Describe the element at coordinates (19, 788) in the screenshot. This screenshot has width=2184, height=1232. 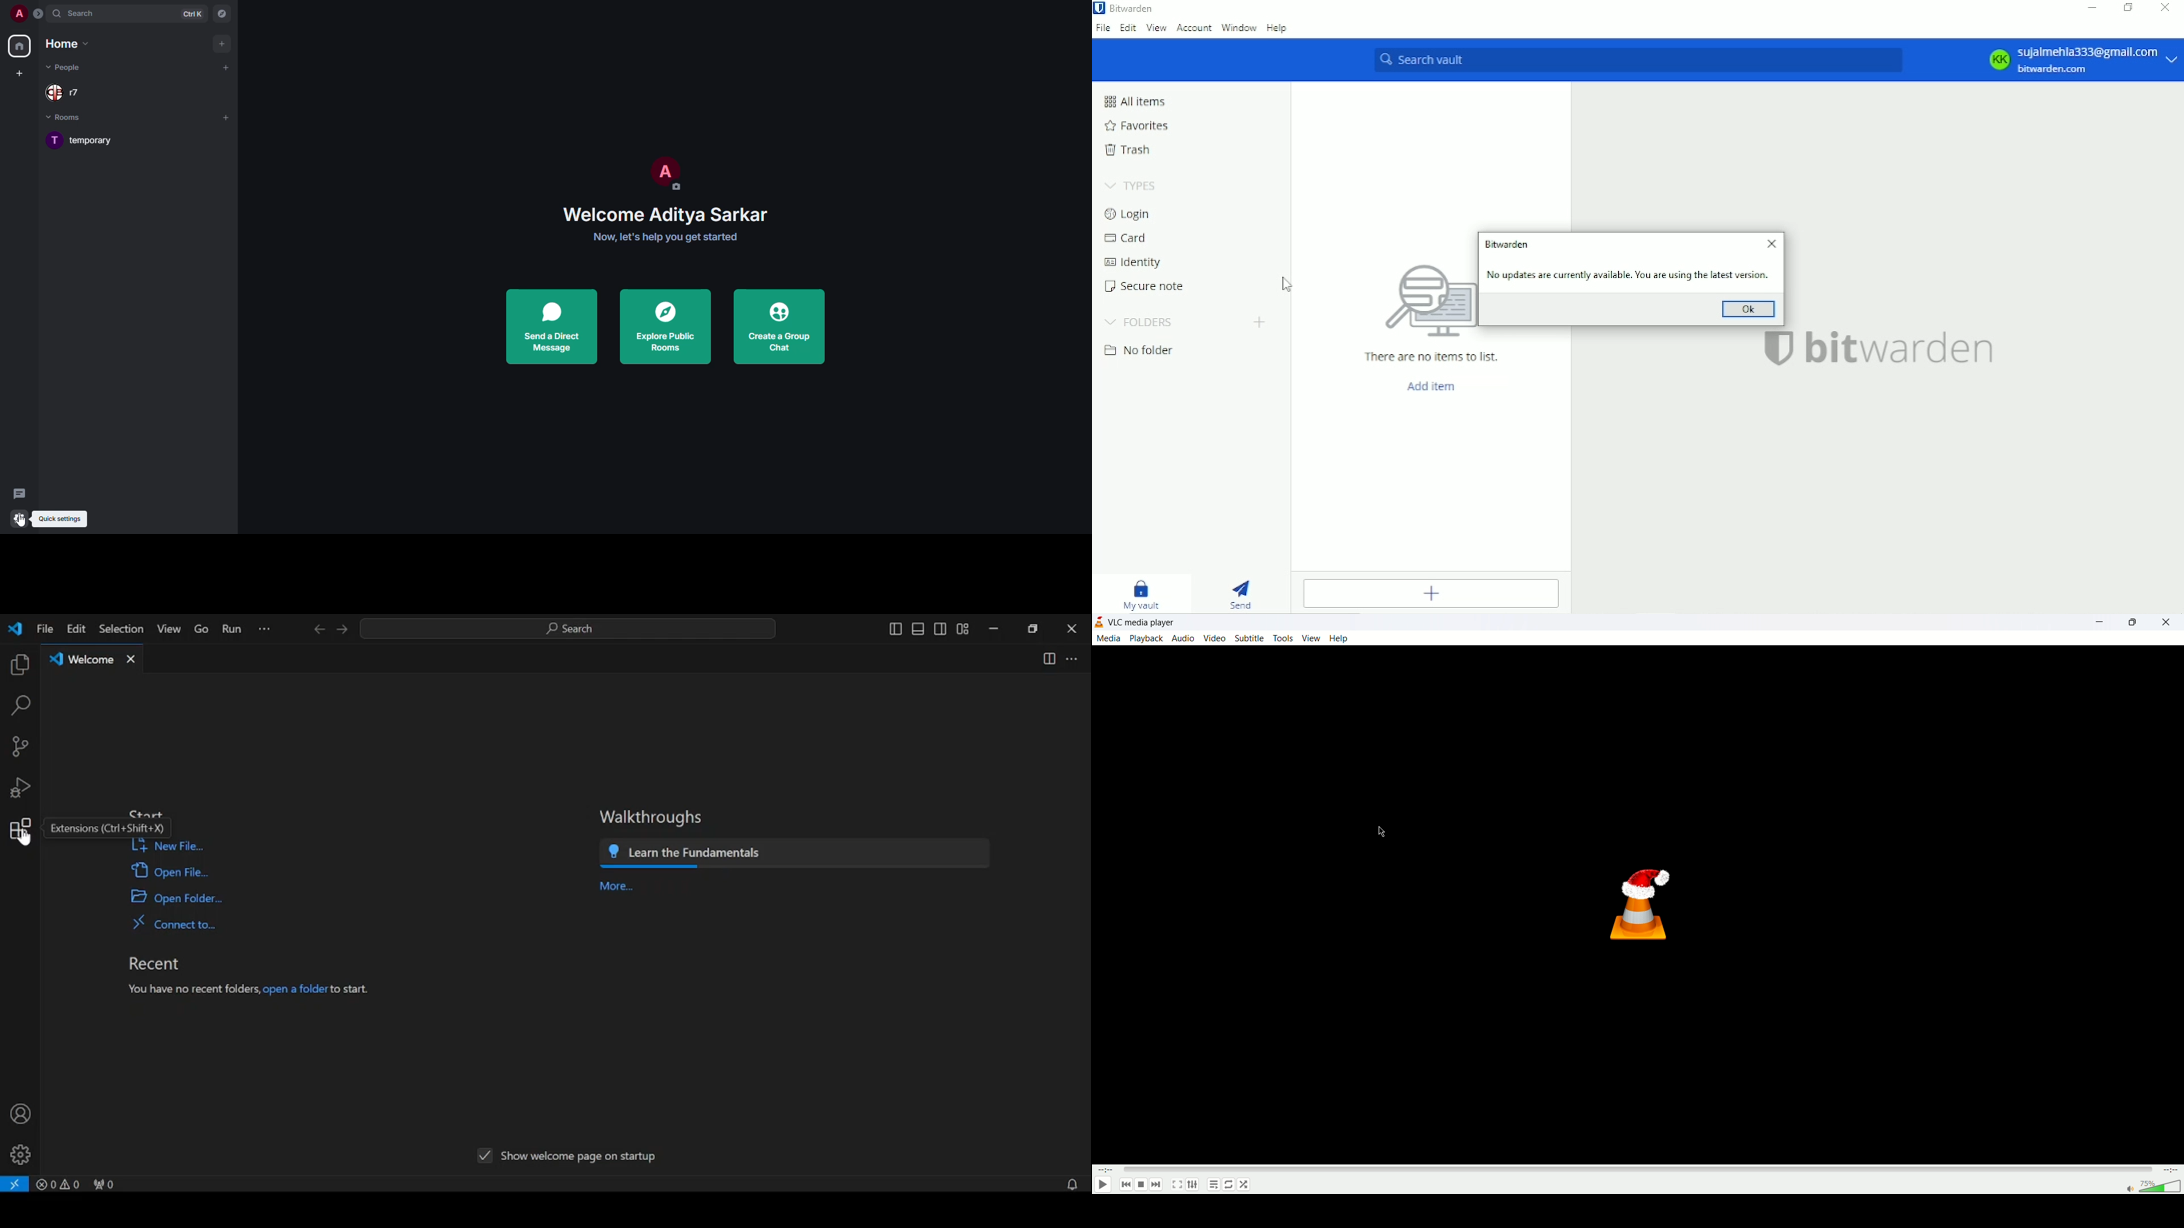
I see `run and debug` at that location.